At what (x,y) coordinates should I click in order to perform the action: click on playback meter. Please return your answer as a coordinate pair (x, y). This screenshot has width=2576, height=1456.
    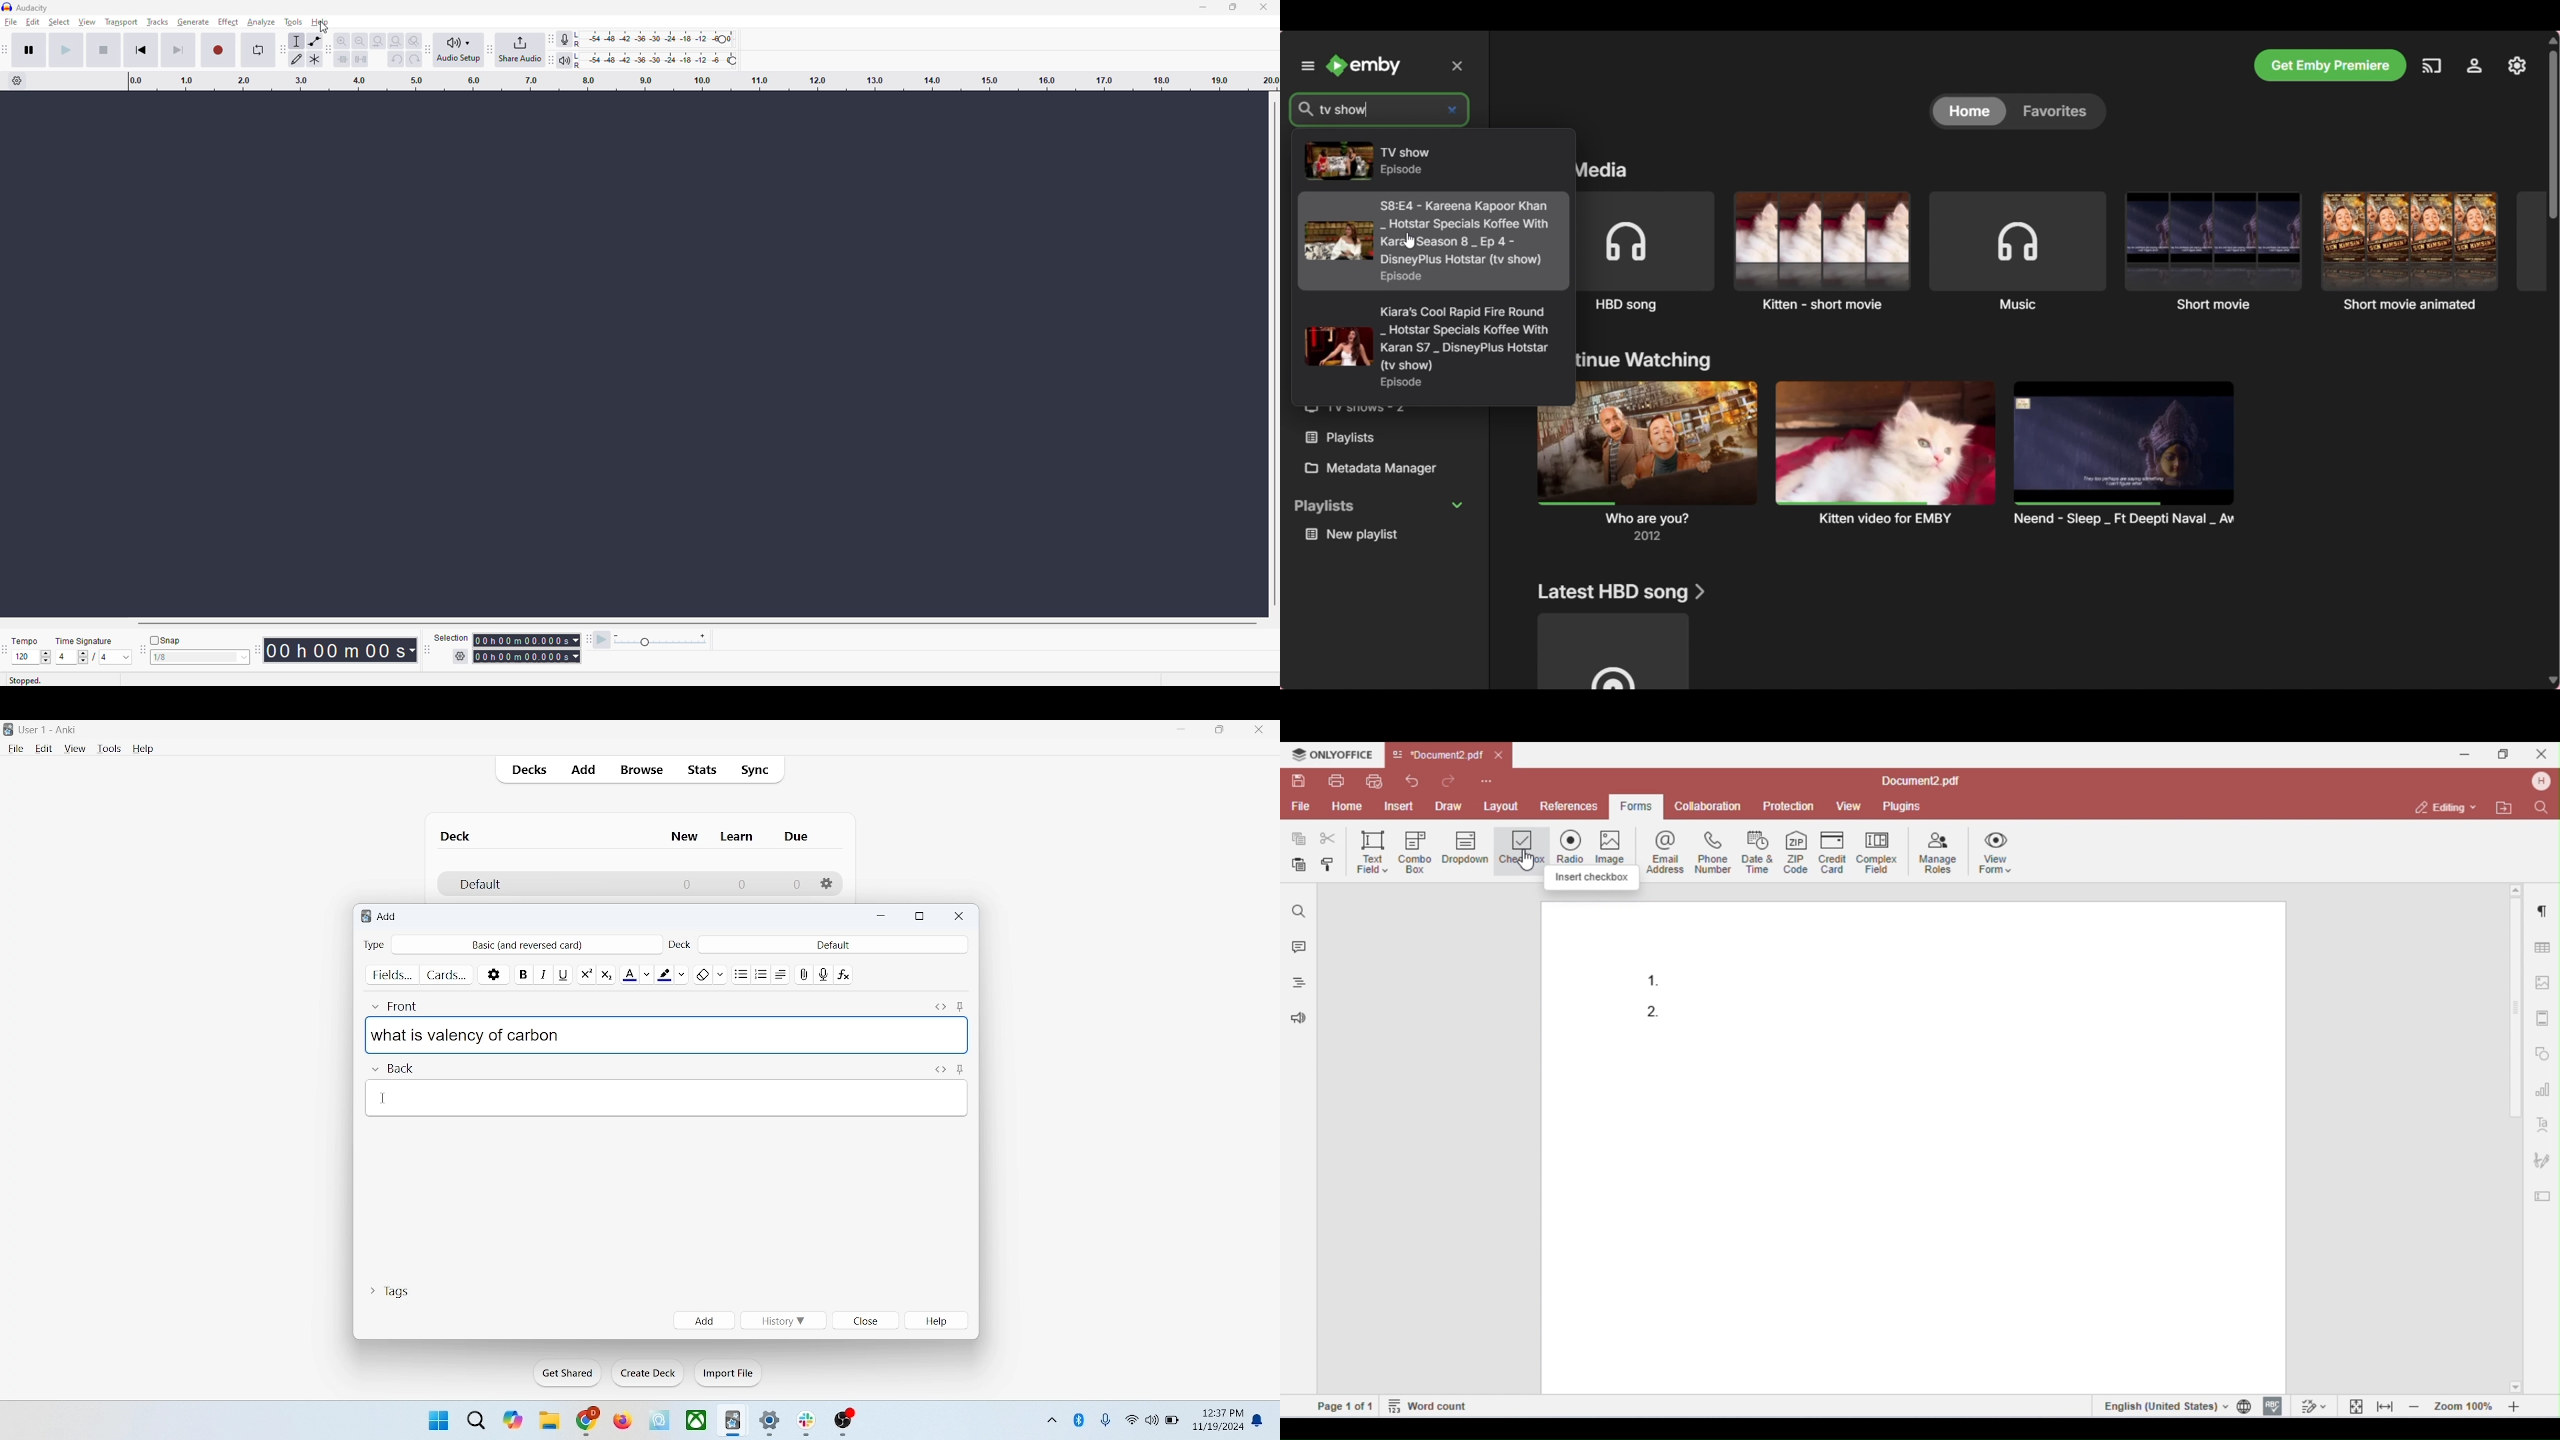
    Looking at the image, I should click on (565, 59).